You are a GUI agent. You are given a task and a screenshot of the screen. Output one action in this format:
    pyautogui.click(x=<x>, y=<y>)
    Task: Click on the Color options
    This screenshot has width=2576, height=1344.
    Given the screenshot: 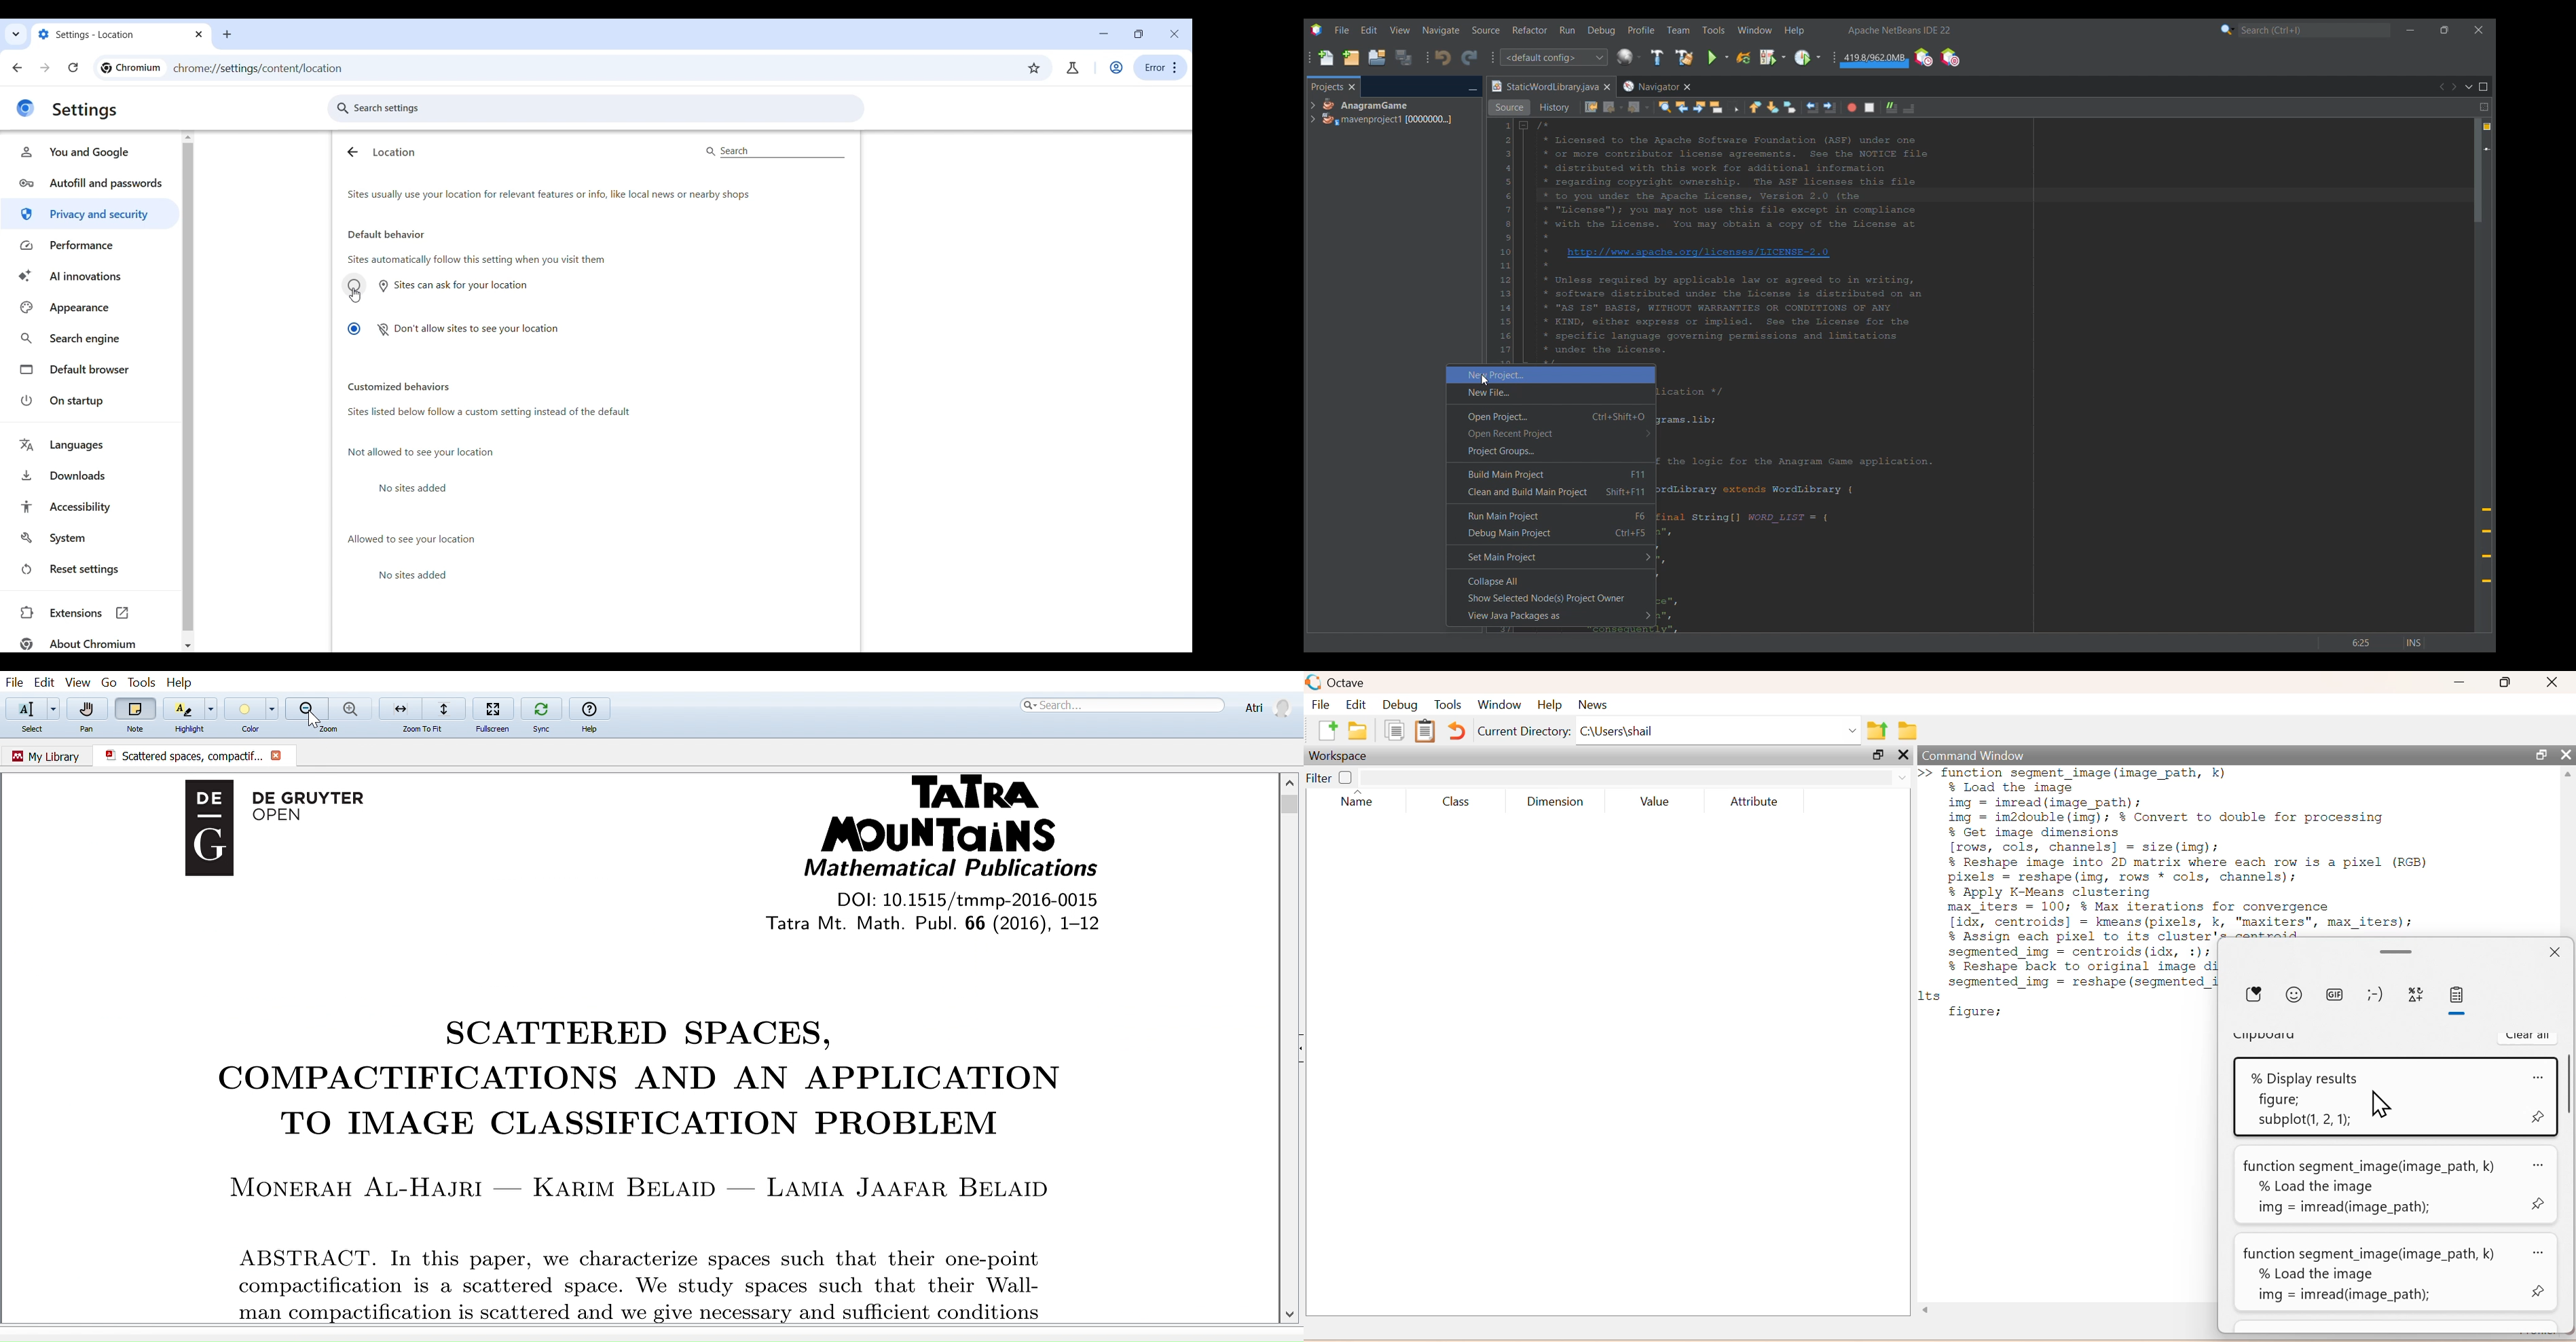 What is the action you would take?
    pyautogui.click(x=274, y=708)
    